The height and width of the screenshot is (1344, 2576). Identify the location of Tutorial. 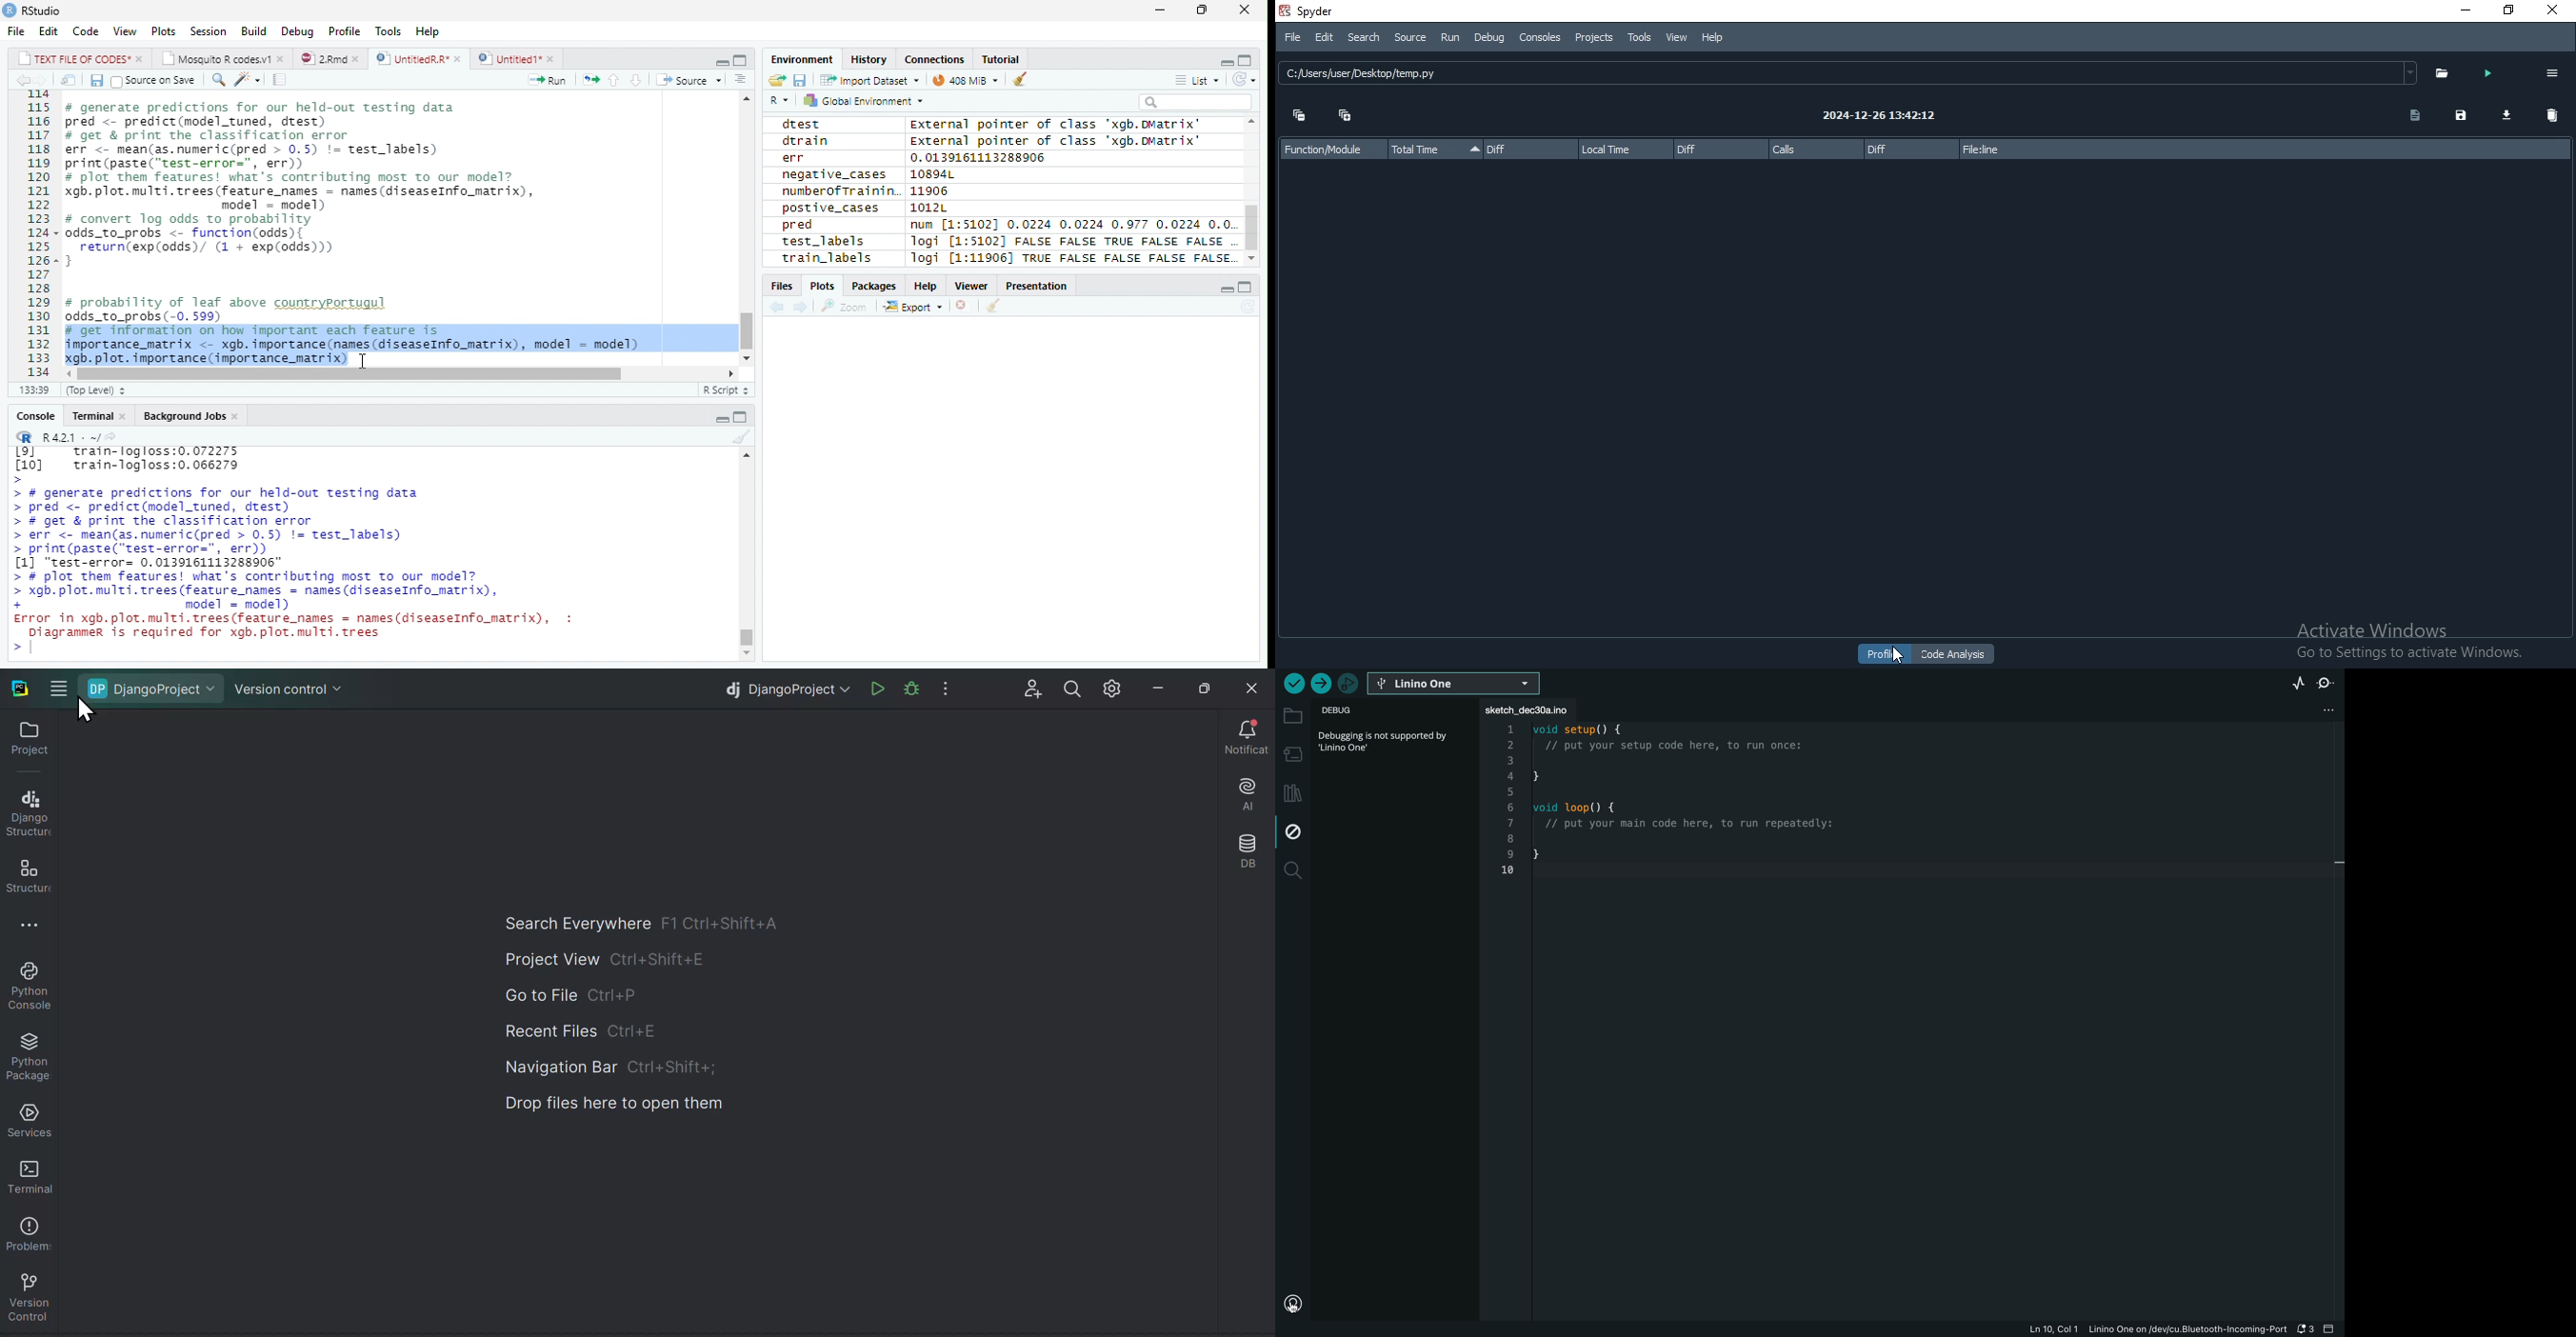
(1004, 58).